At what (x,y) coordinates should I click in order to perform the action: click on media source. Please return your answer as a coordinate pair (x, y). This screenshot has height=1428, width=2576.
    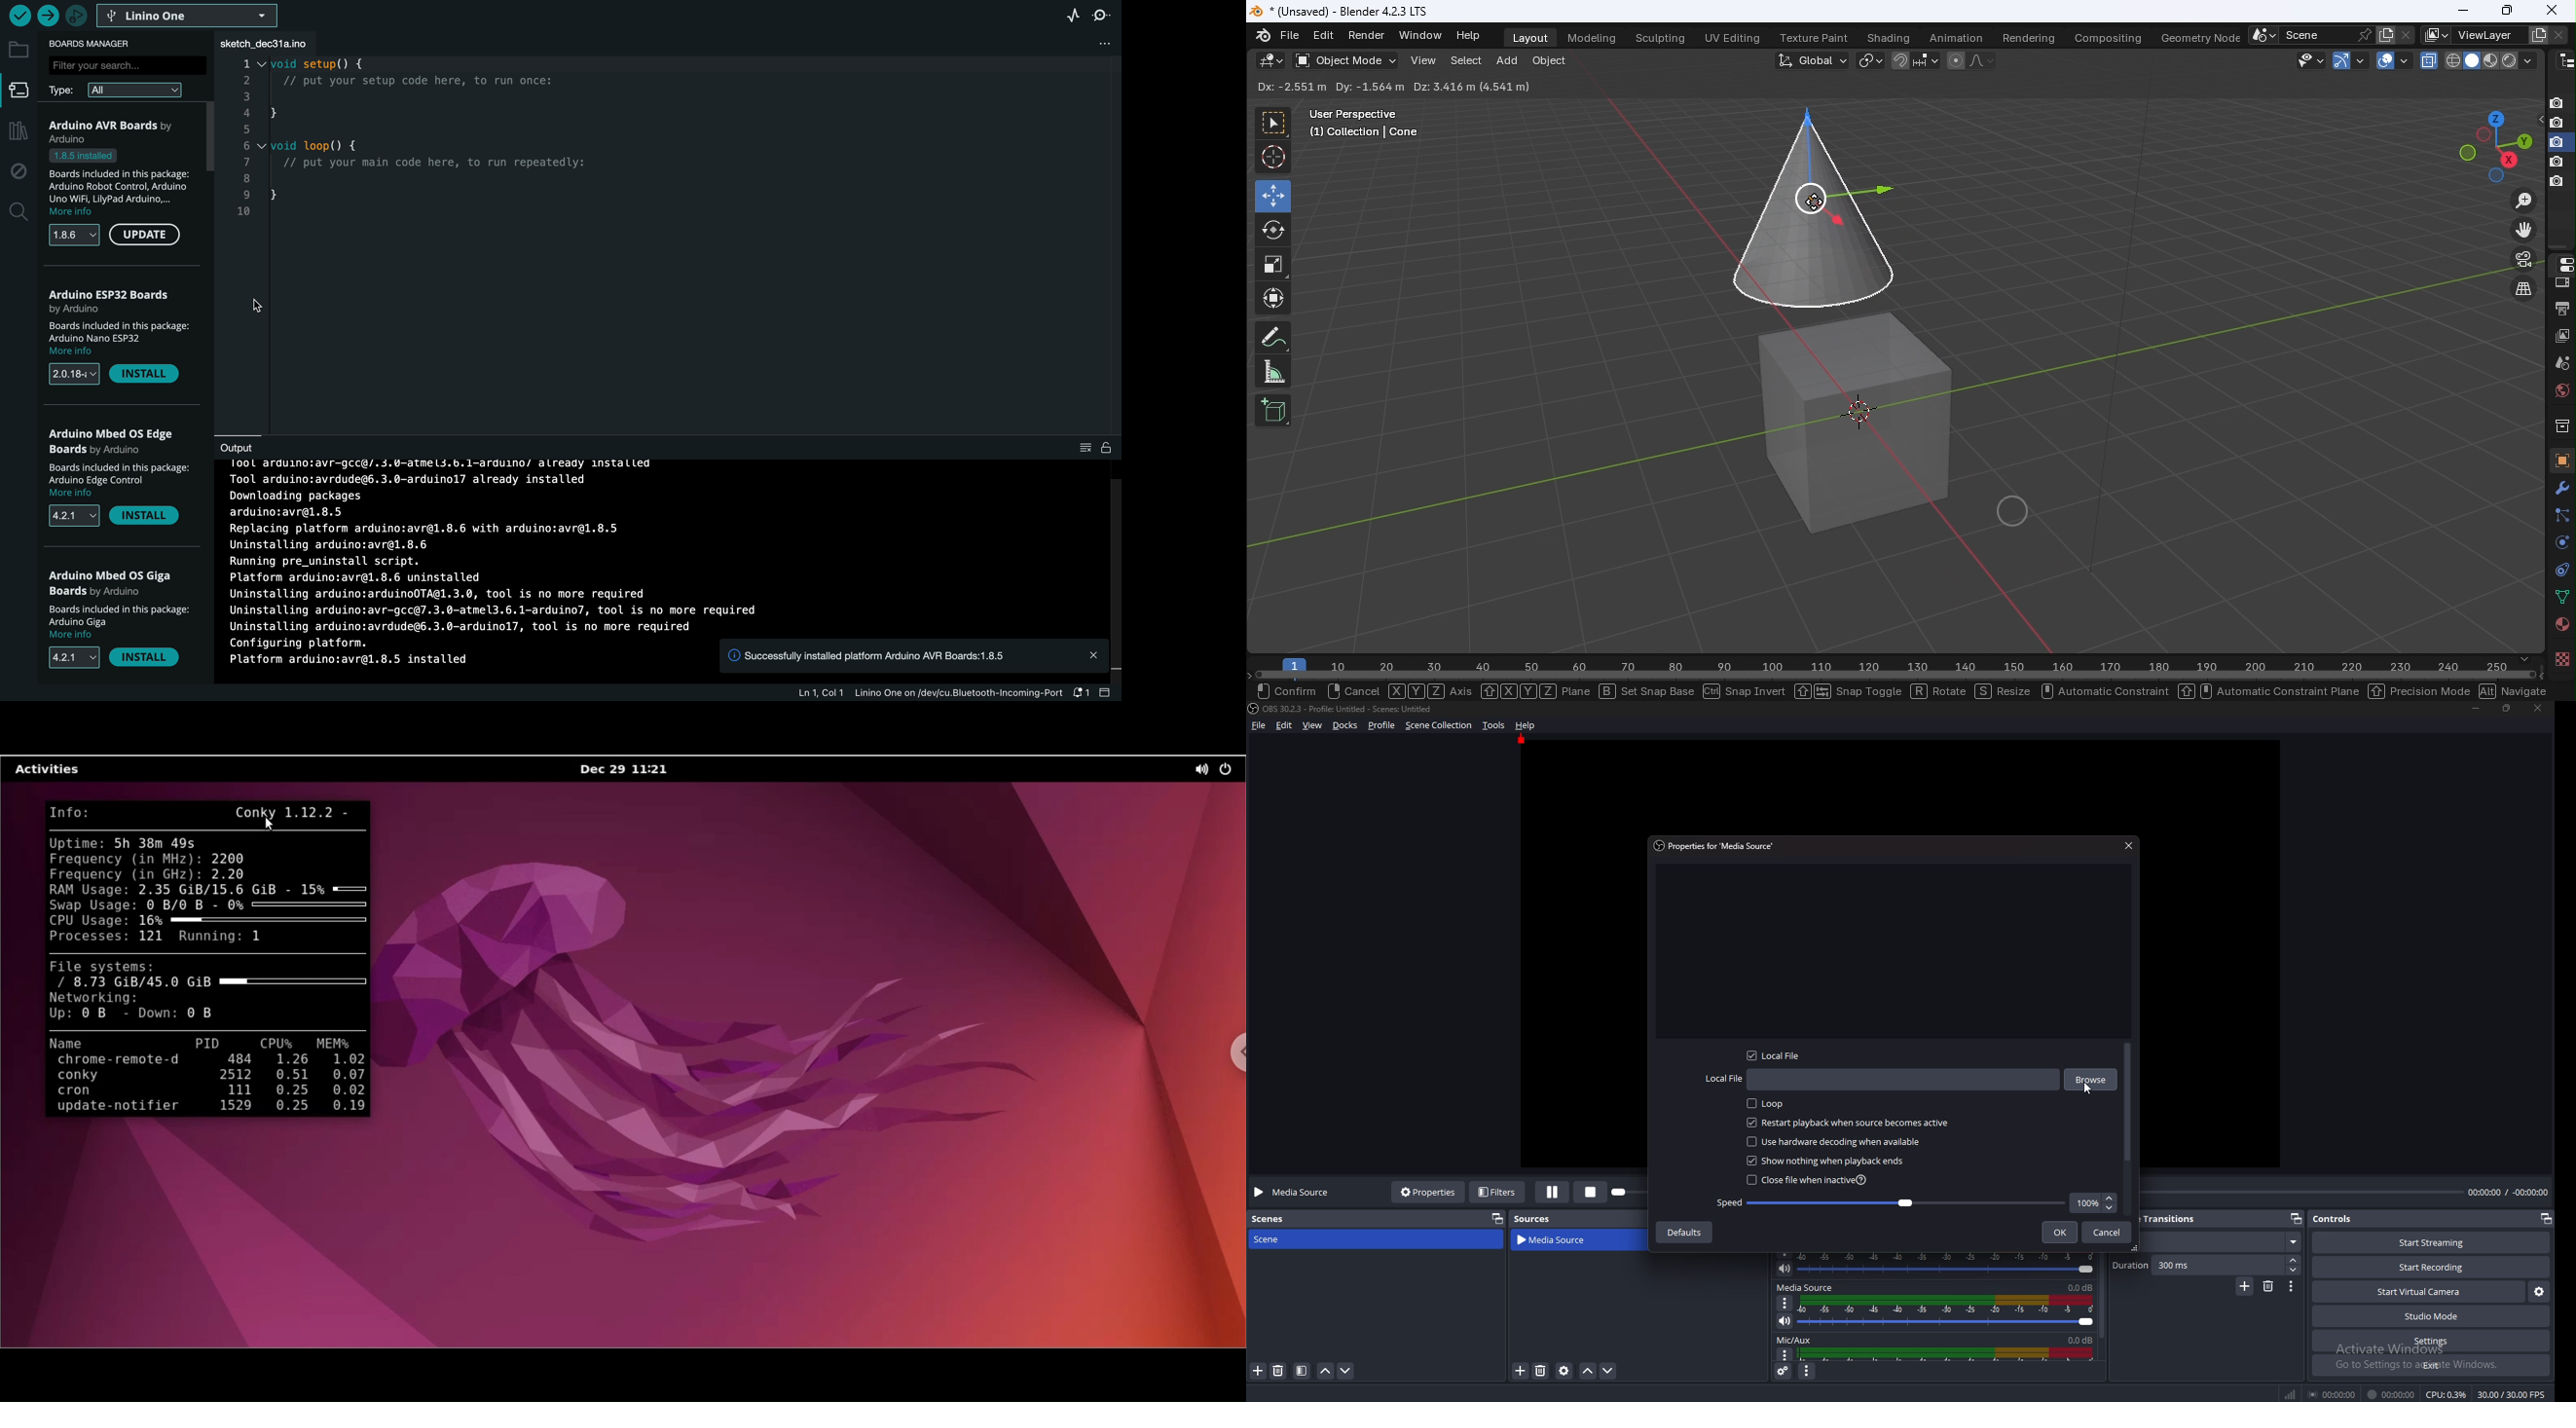
    Looking at the image, I should click on (1561, 1240).